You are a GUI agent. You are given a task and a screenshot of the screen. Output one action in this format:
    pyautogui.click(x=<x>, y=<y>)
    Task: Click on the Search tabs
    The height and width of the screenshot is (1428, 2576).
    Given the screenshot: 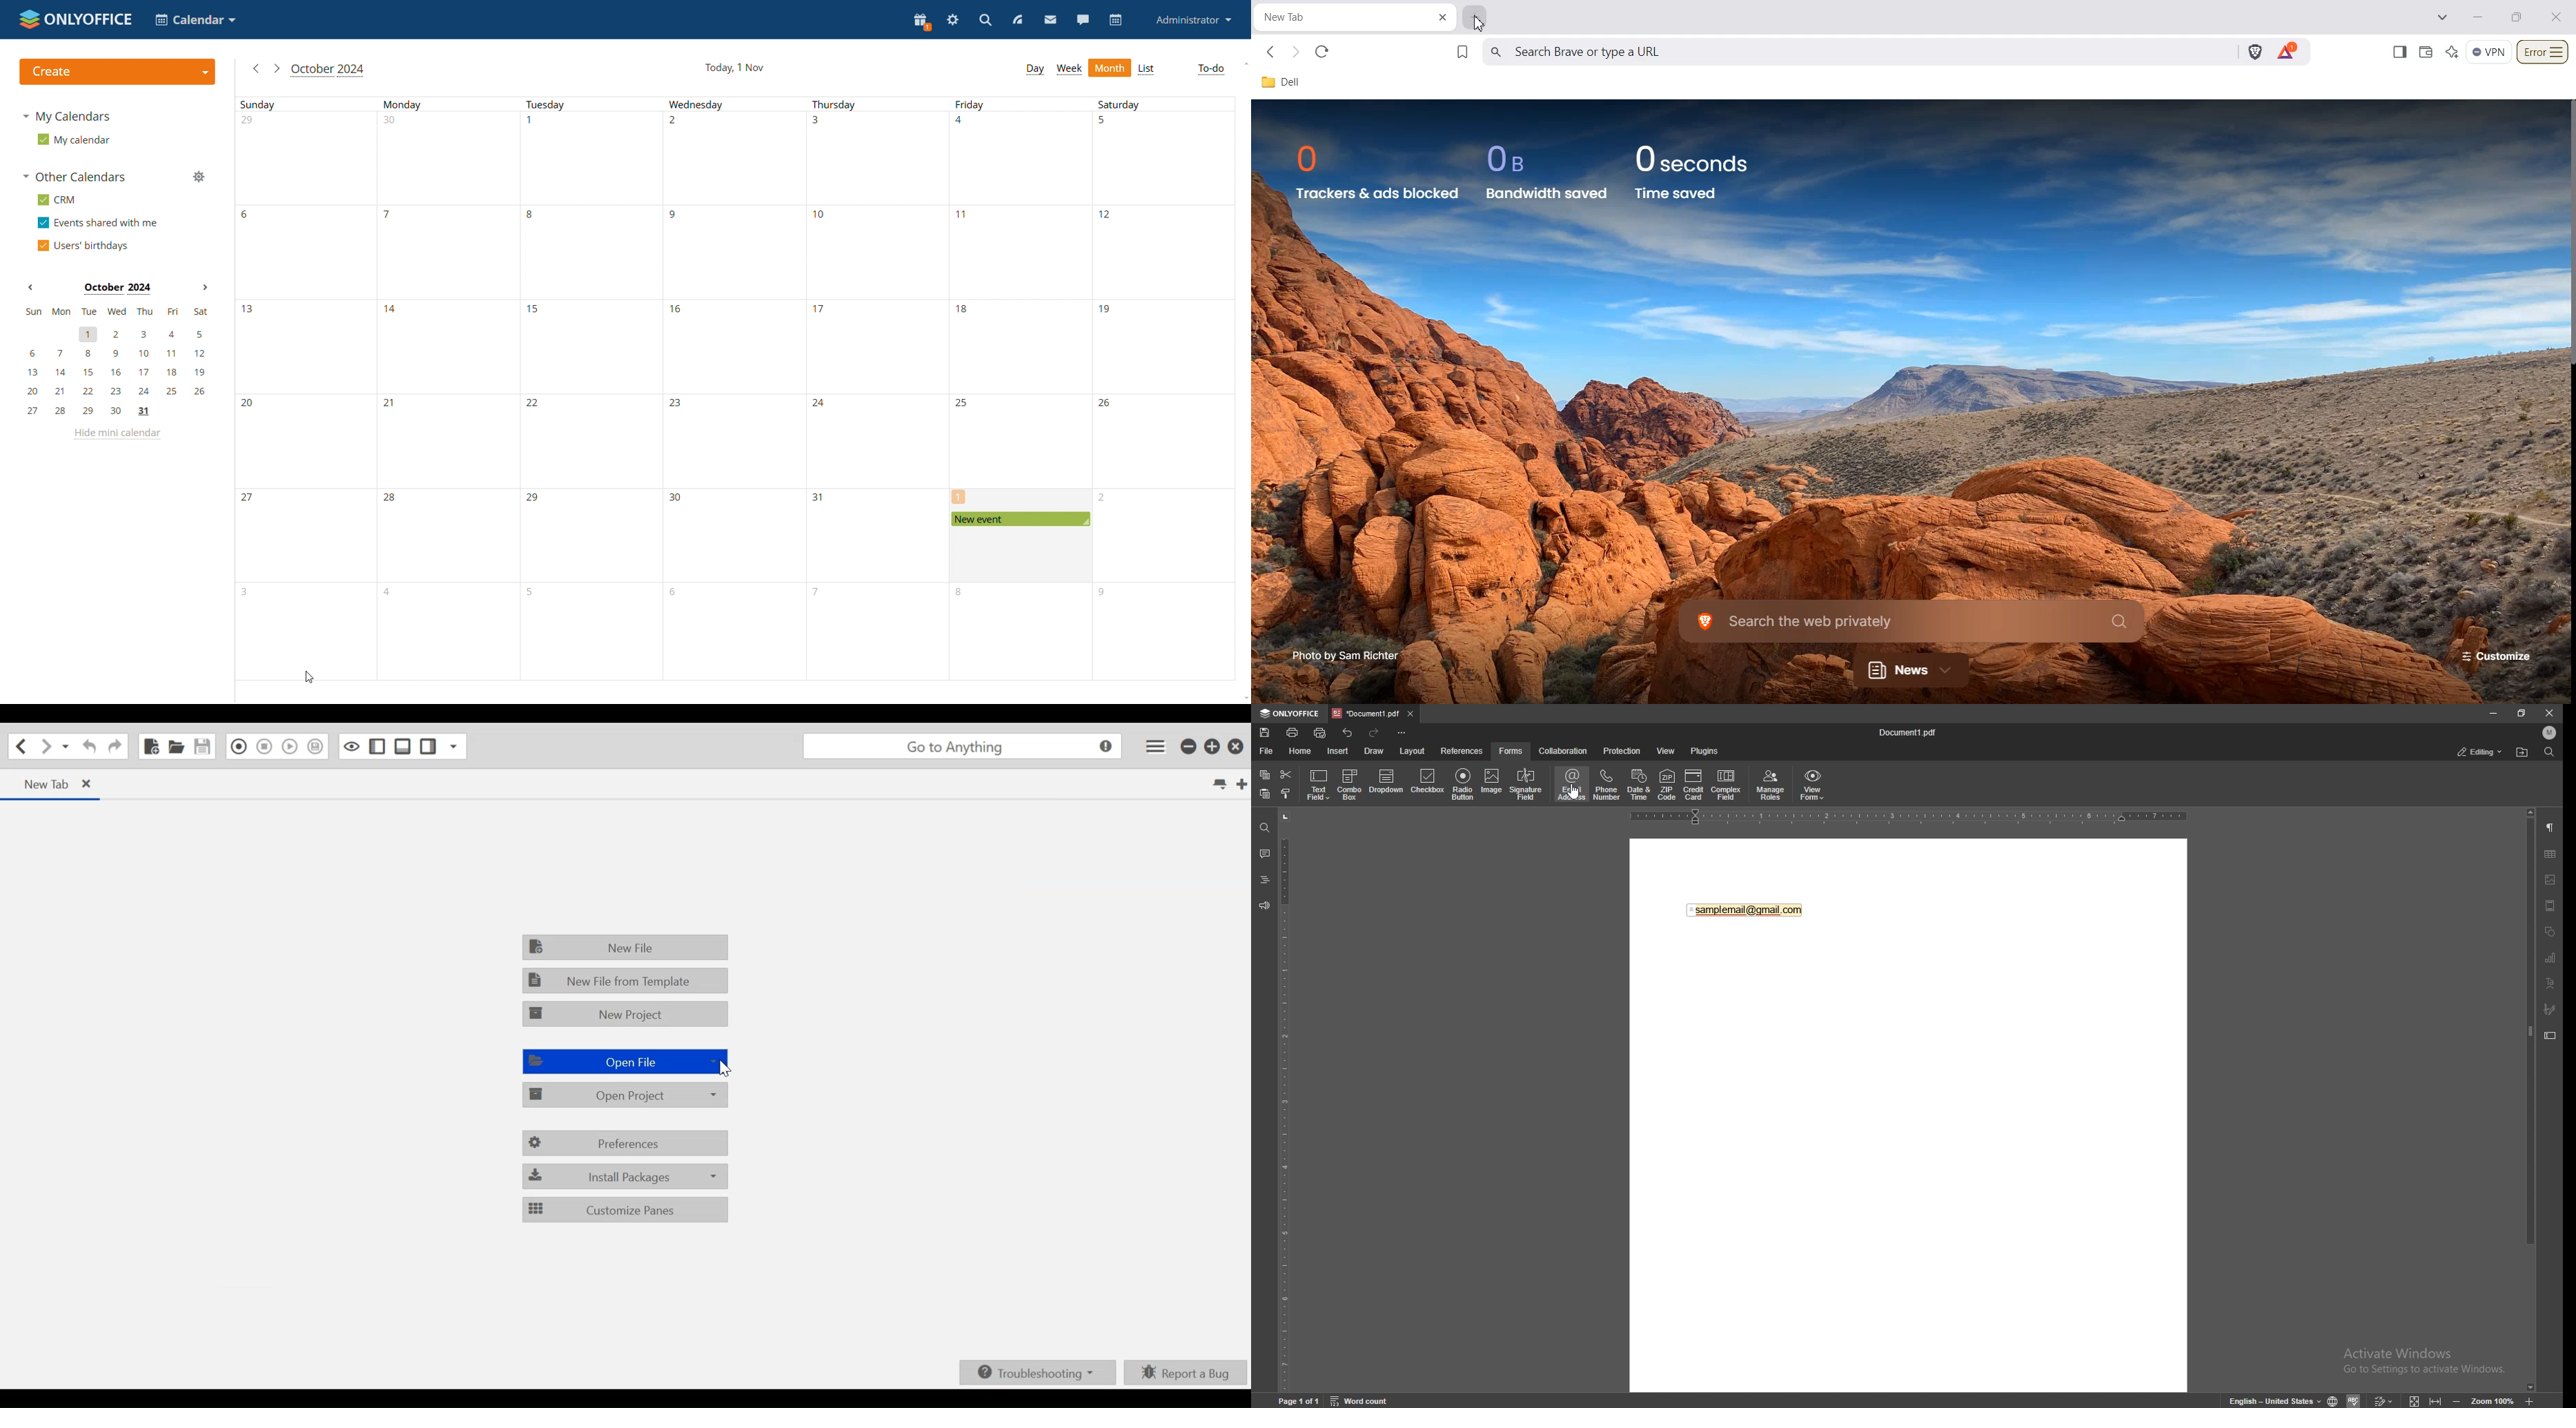 What is the action you would take?
    pyautogui.click(x=2444, y=17)
    